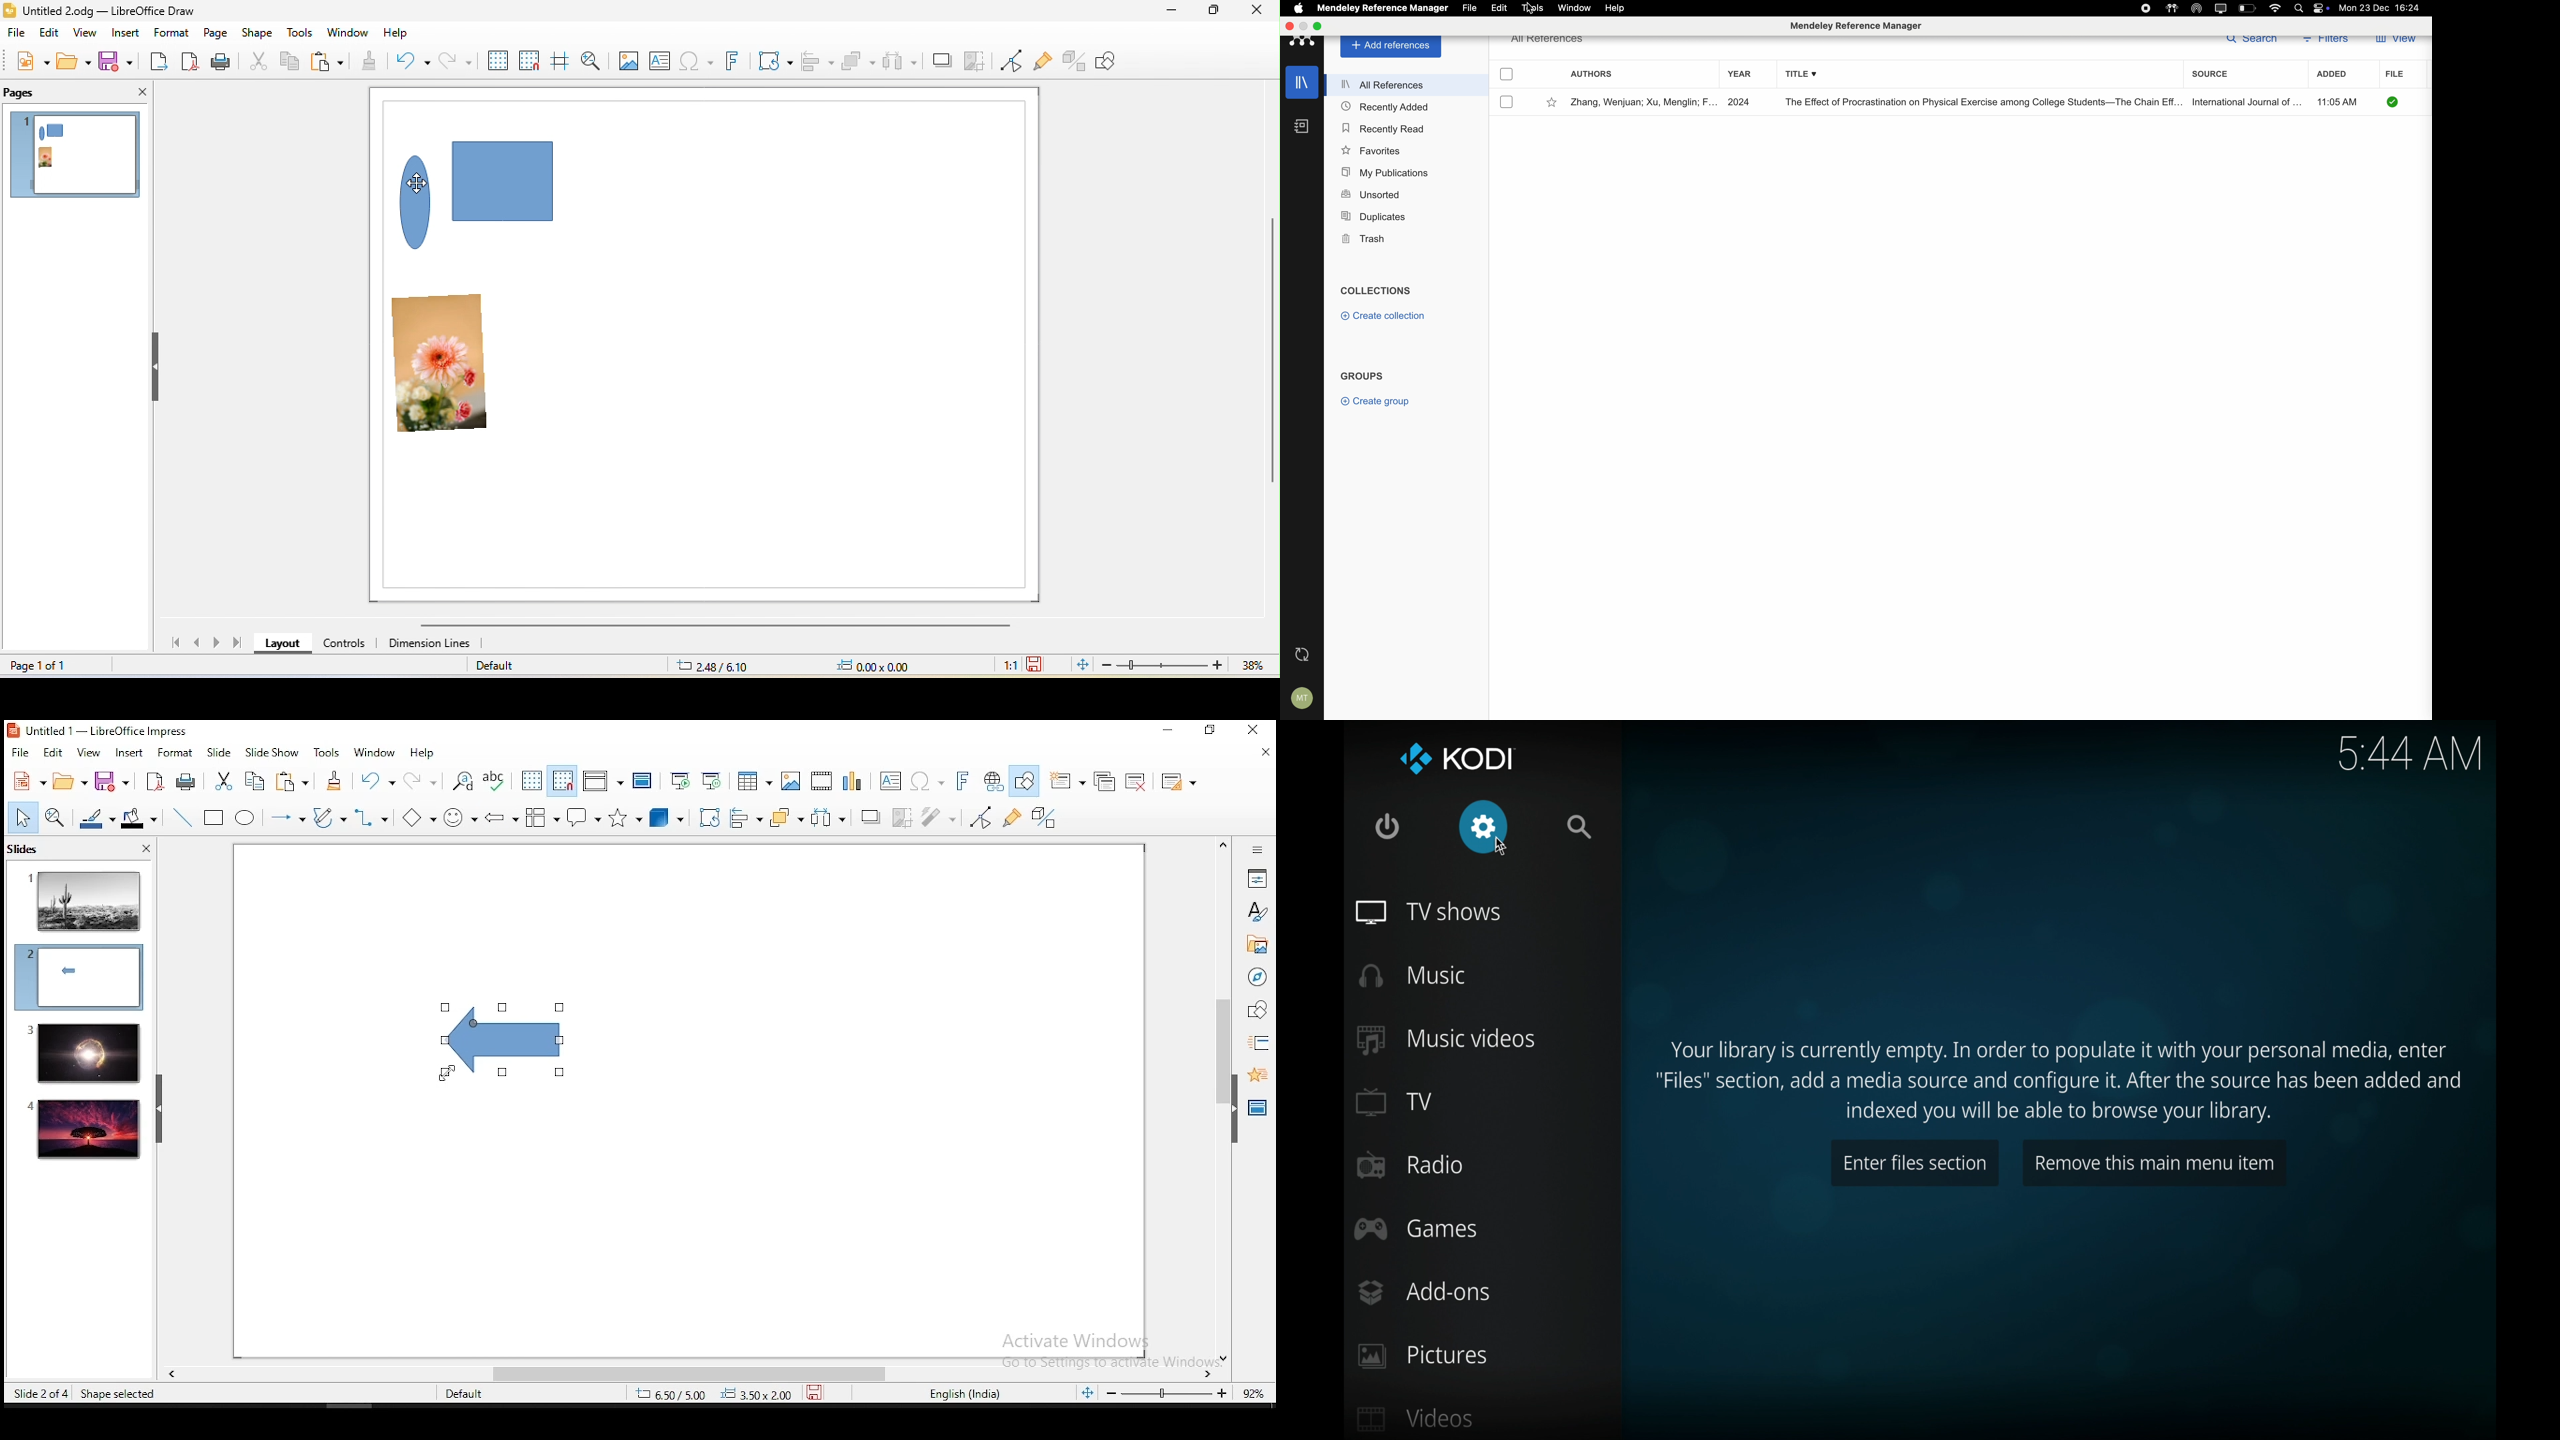 The image size is (2576, 1456). Describe the element at coordinates (2393, 103) in the screenshot. I see `pdf downloaded` at that location.